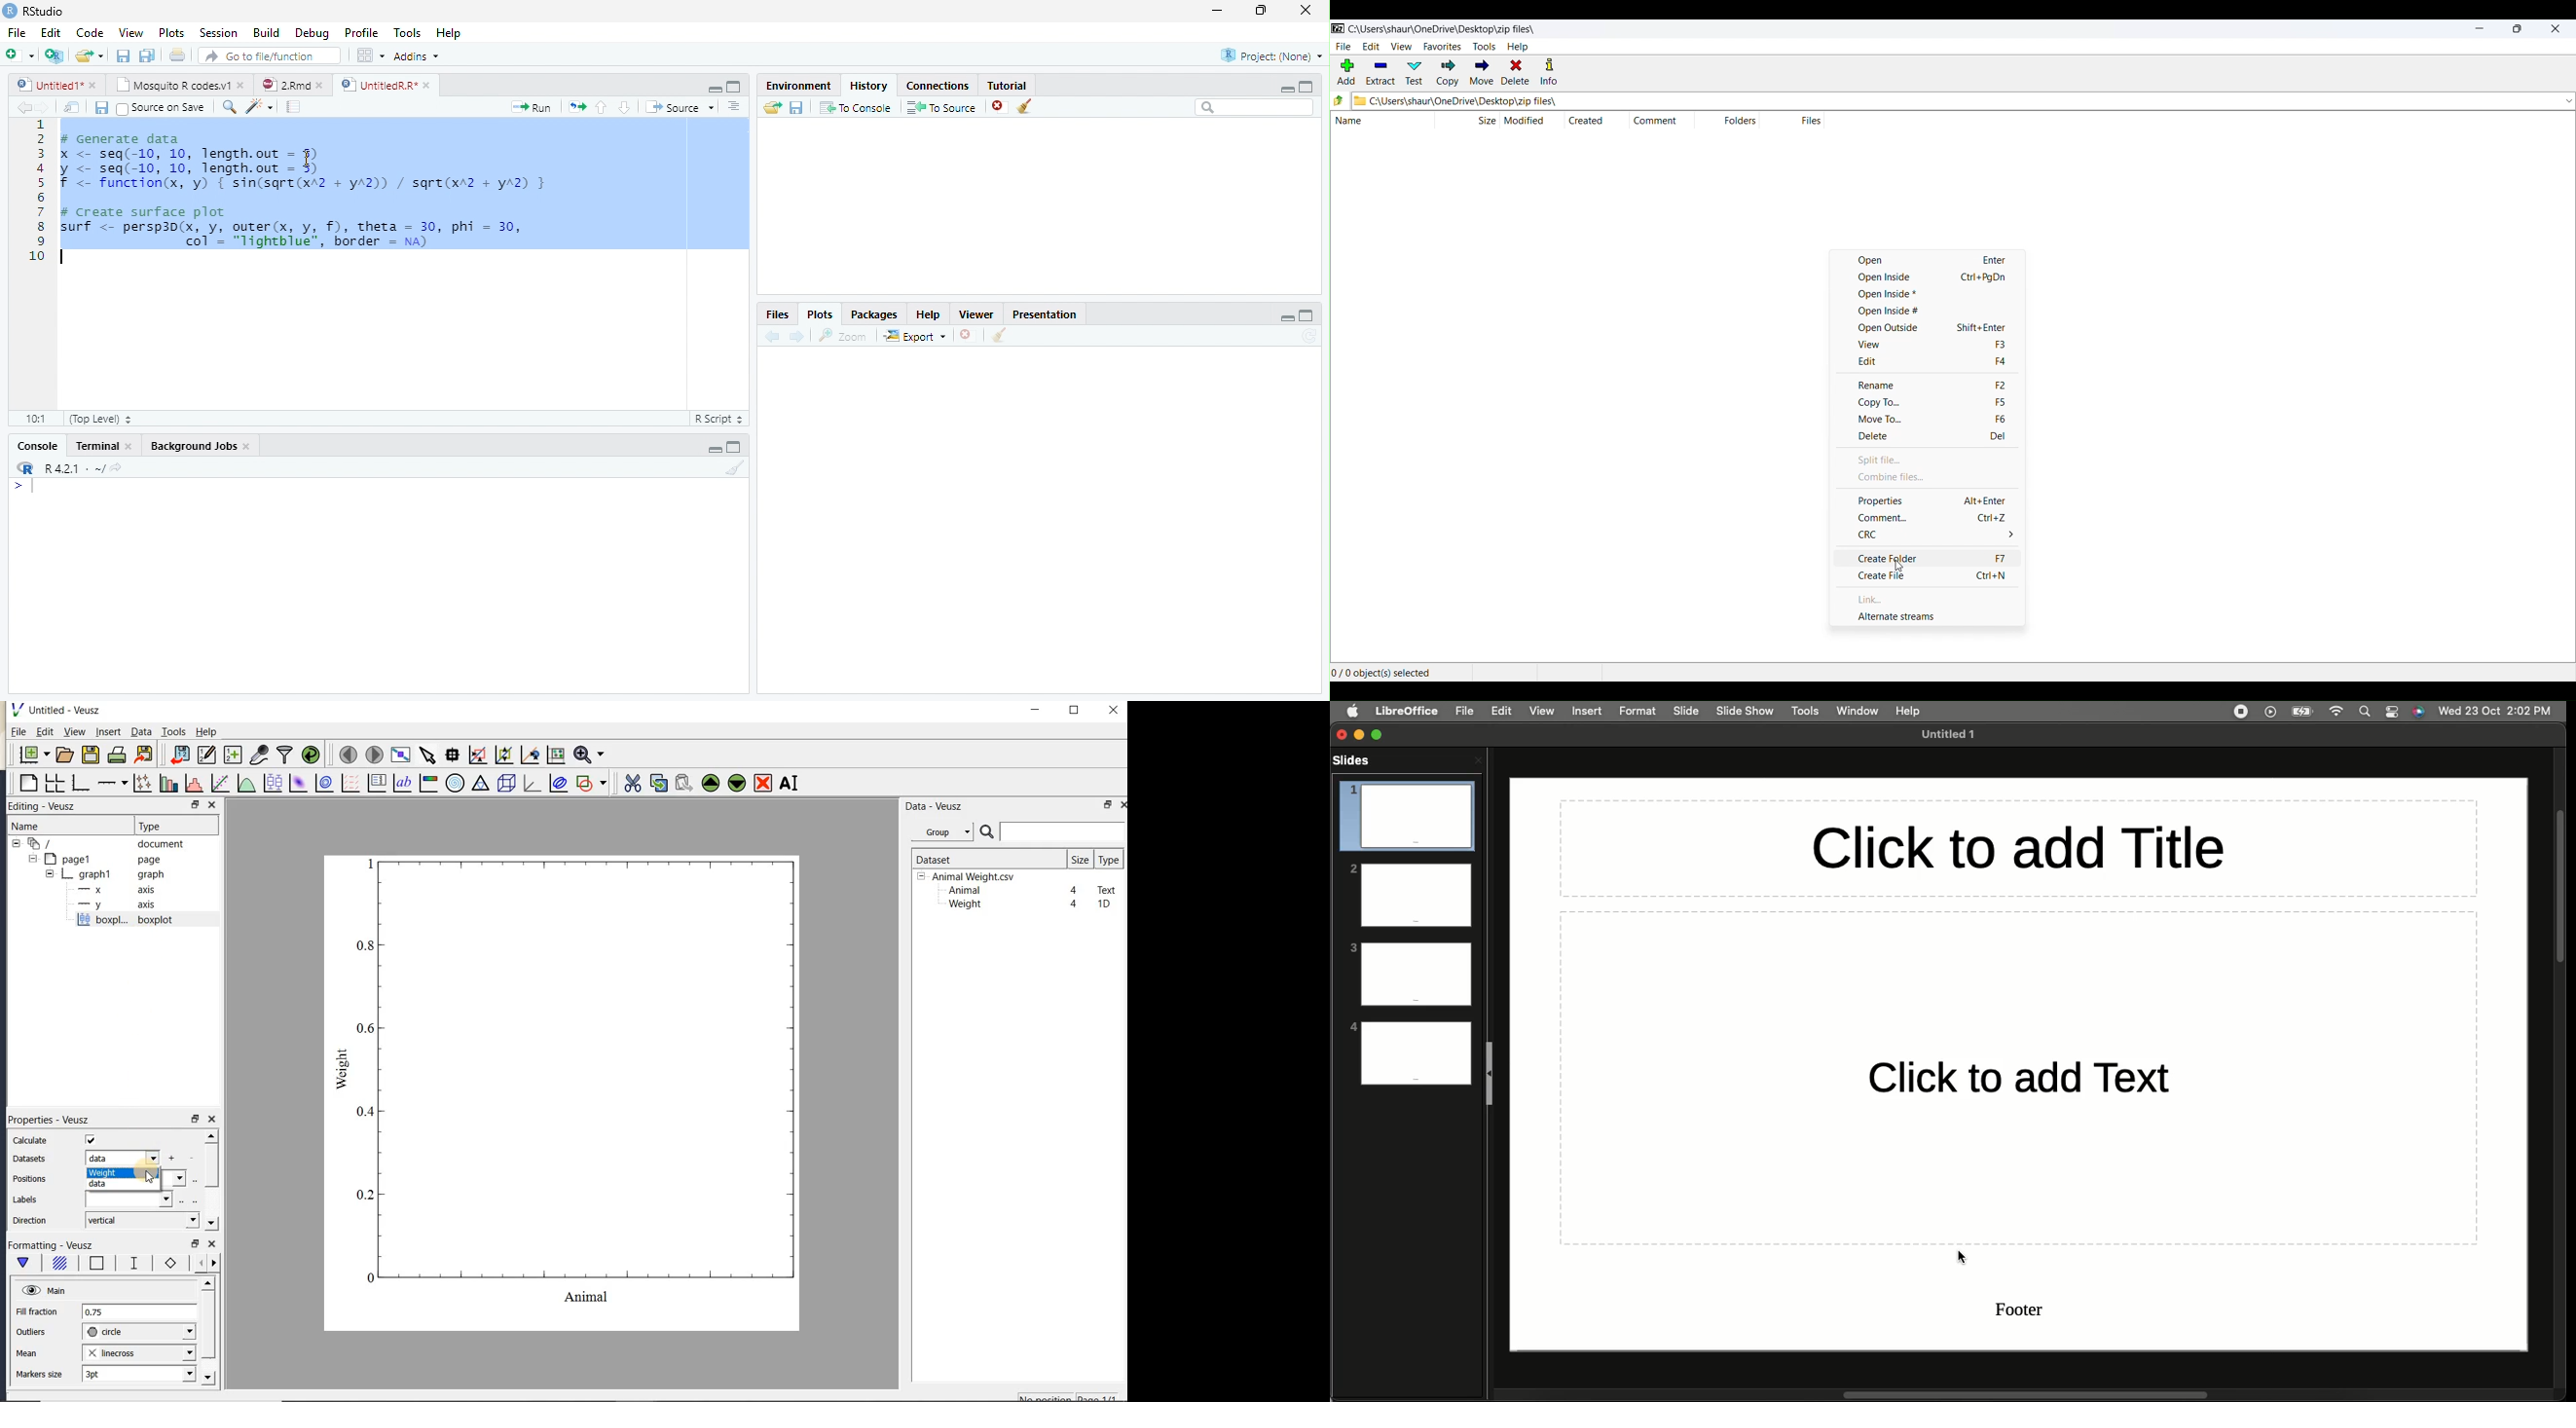  Describe the element at coordinates (139, 1332) in the screenshot. I see `circle` at that location.